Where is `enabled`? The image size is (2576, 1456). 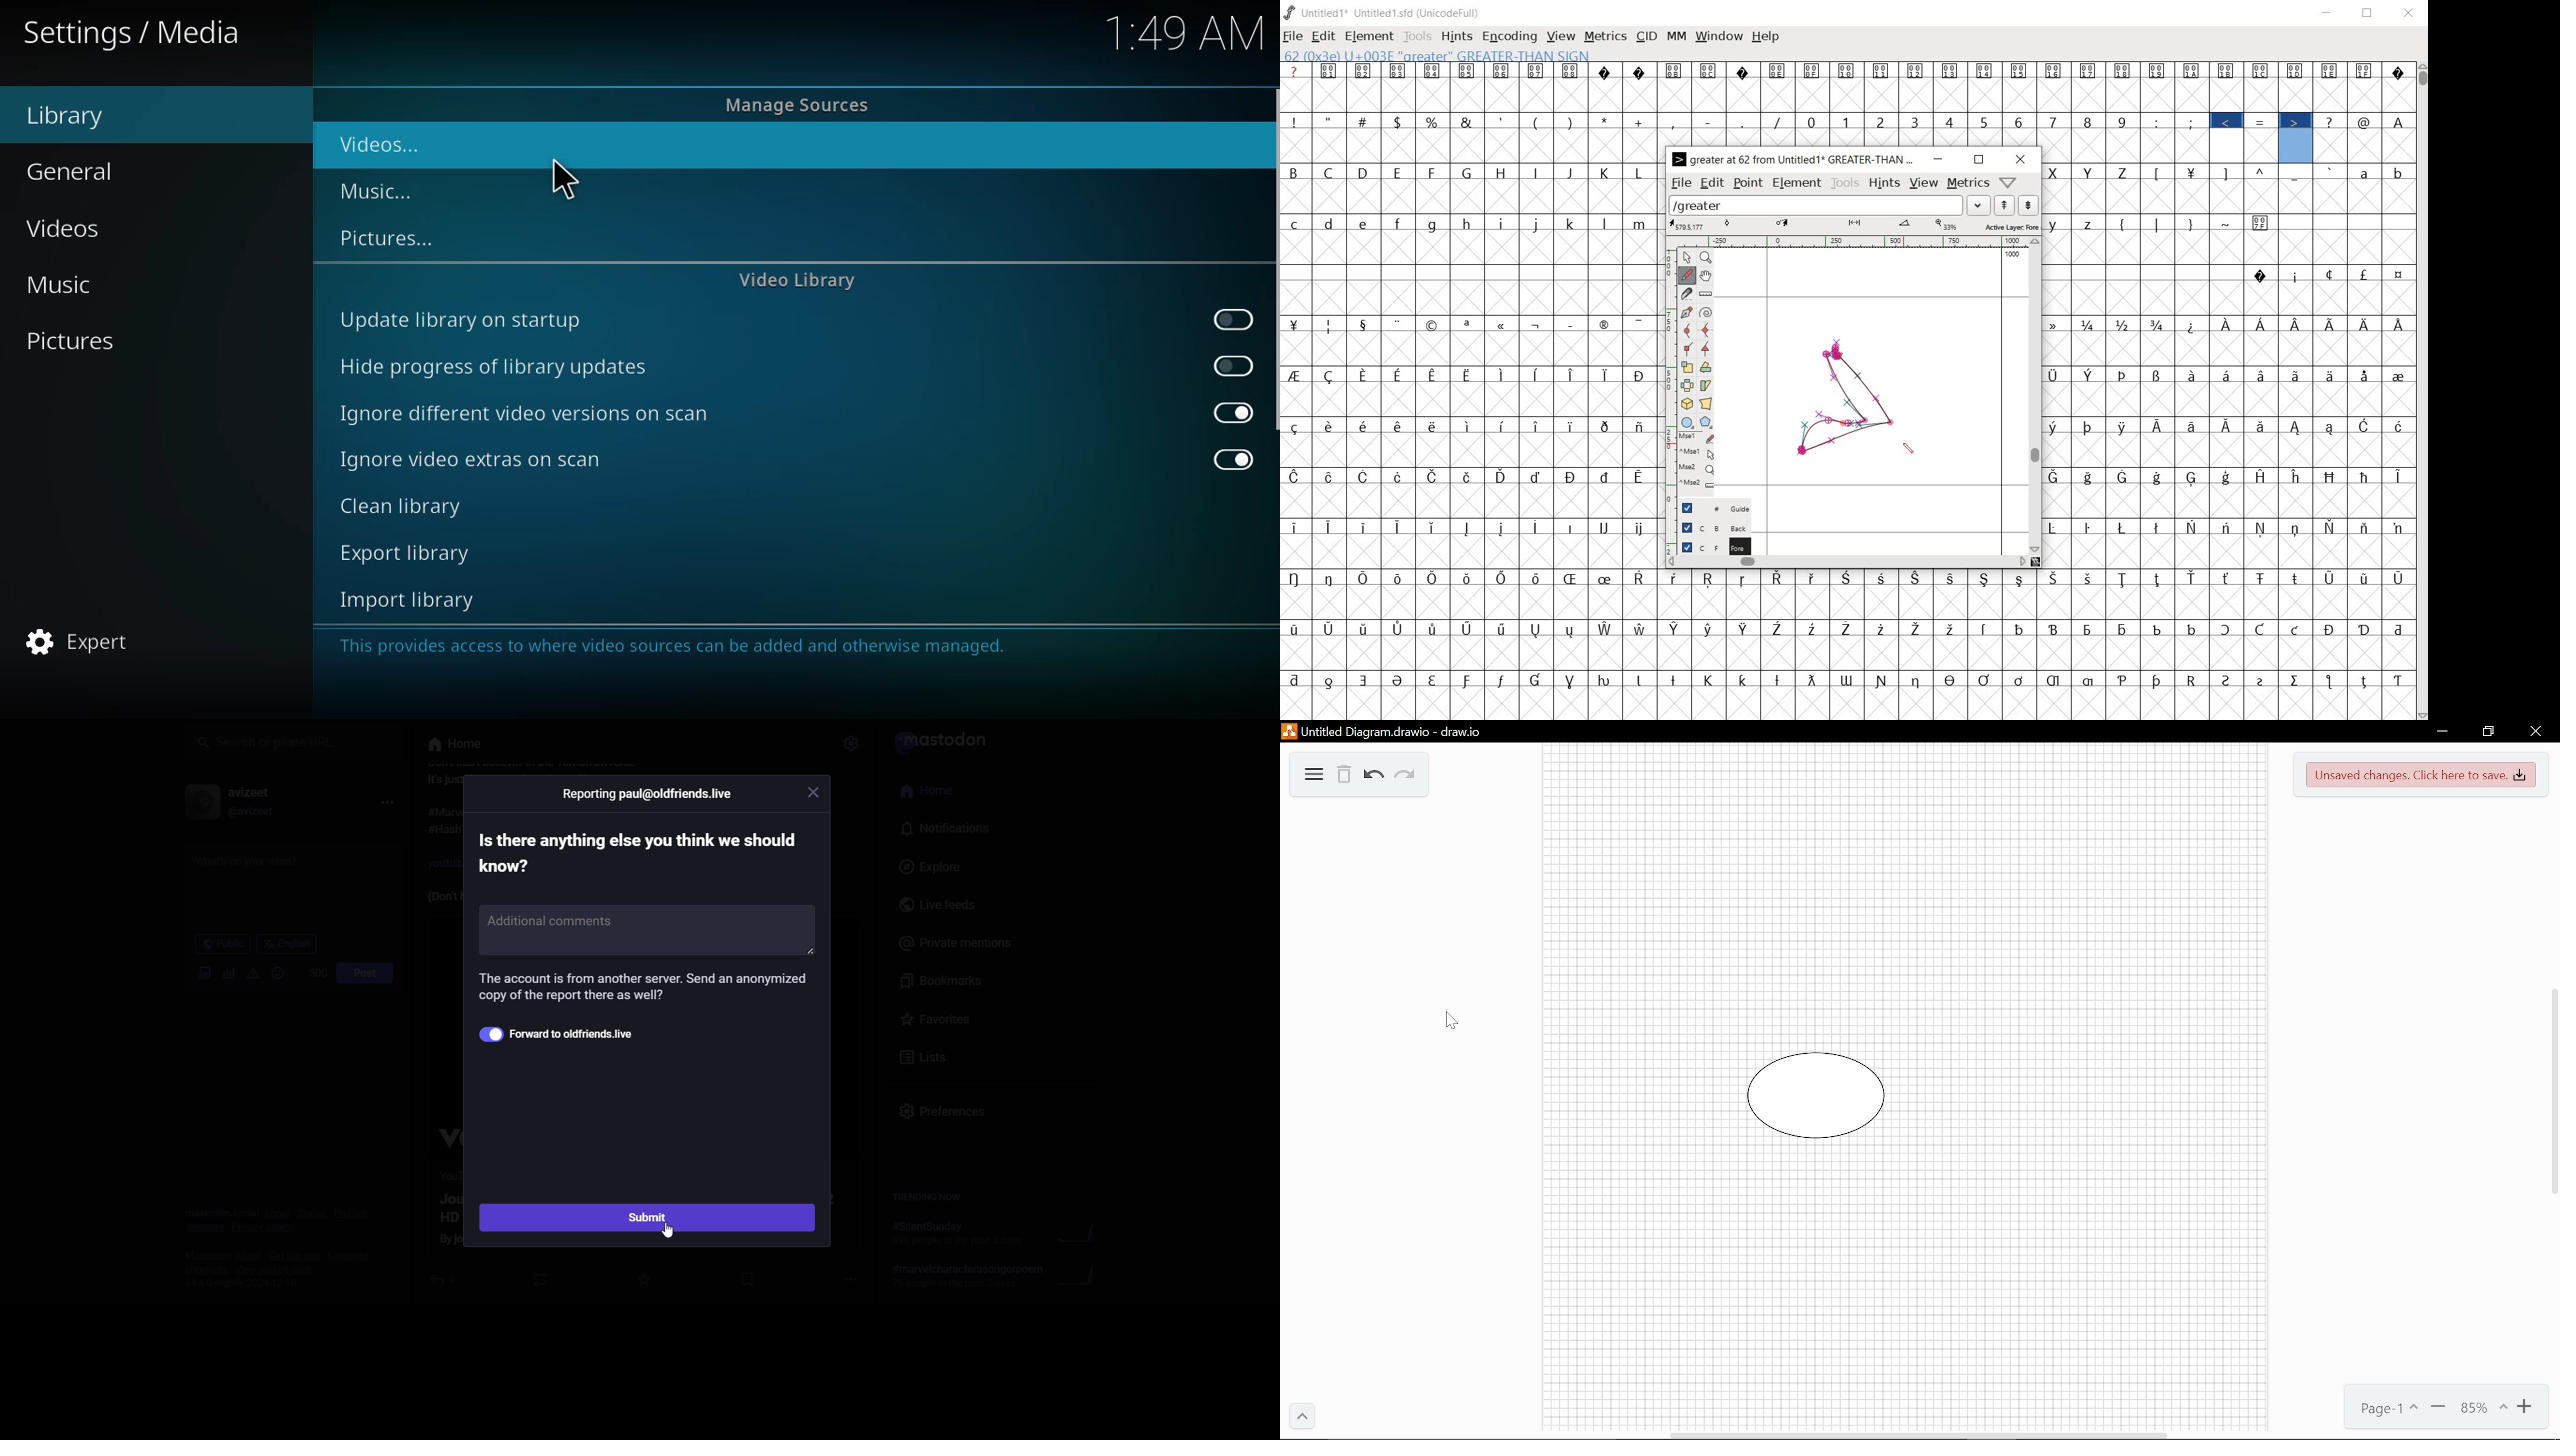 enabled is located at coordinates (1231, 413).